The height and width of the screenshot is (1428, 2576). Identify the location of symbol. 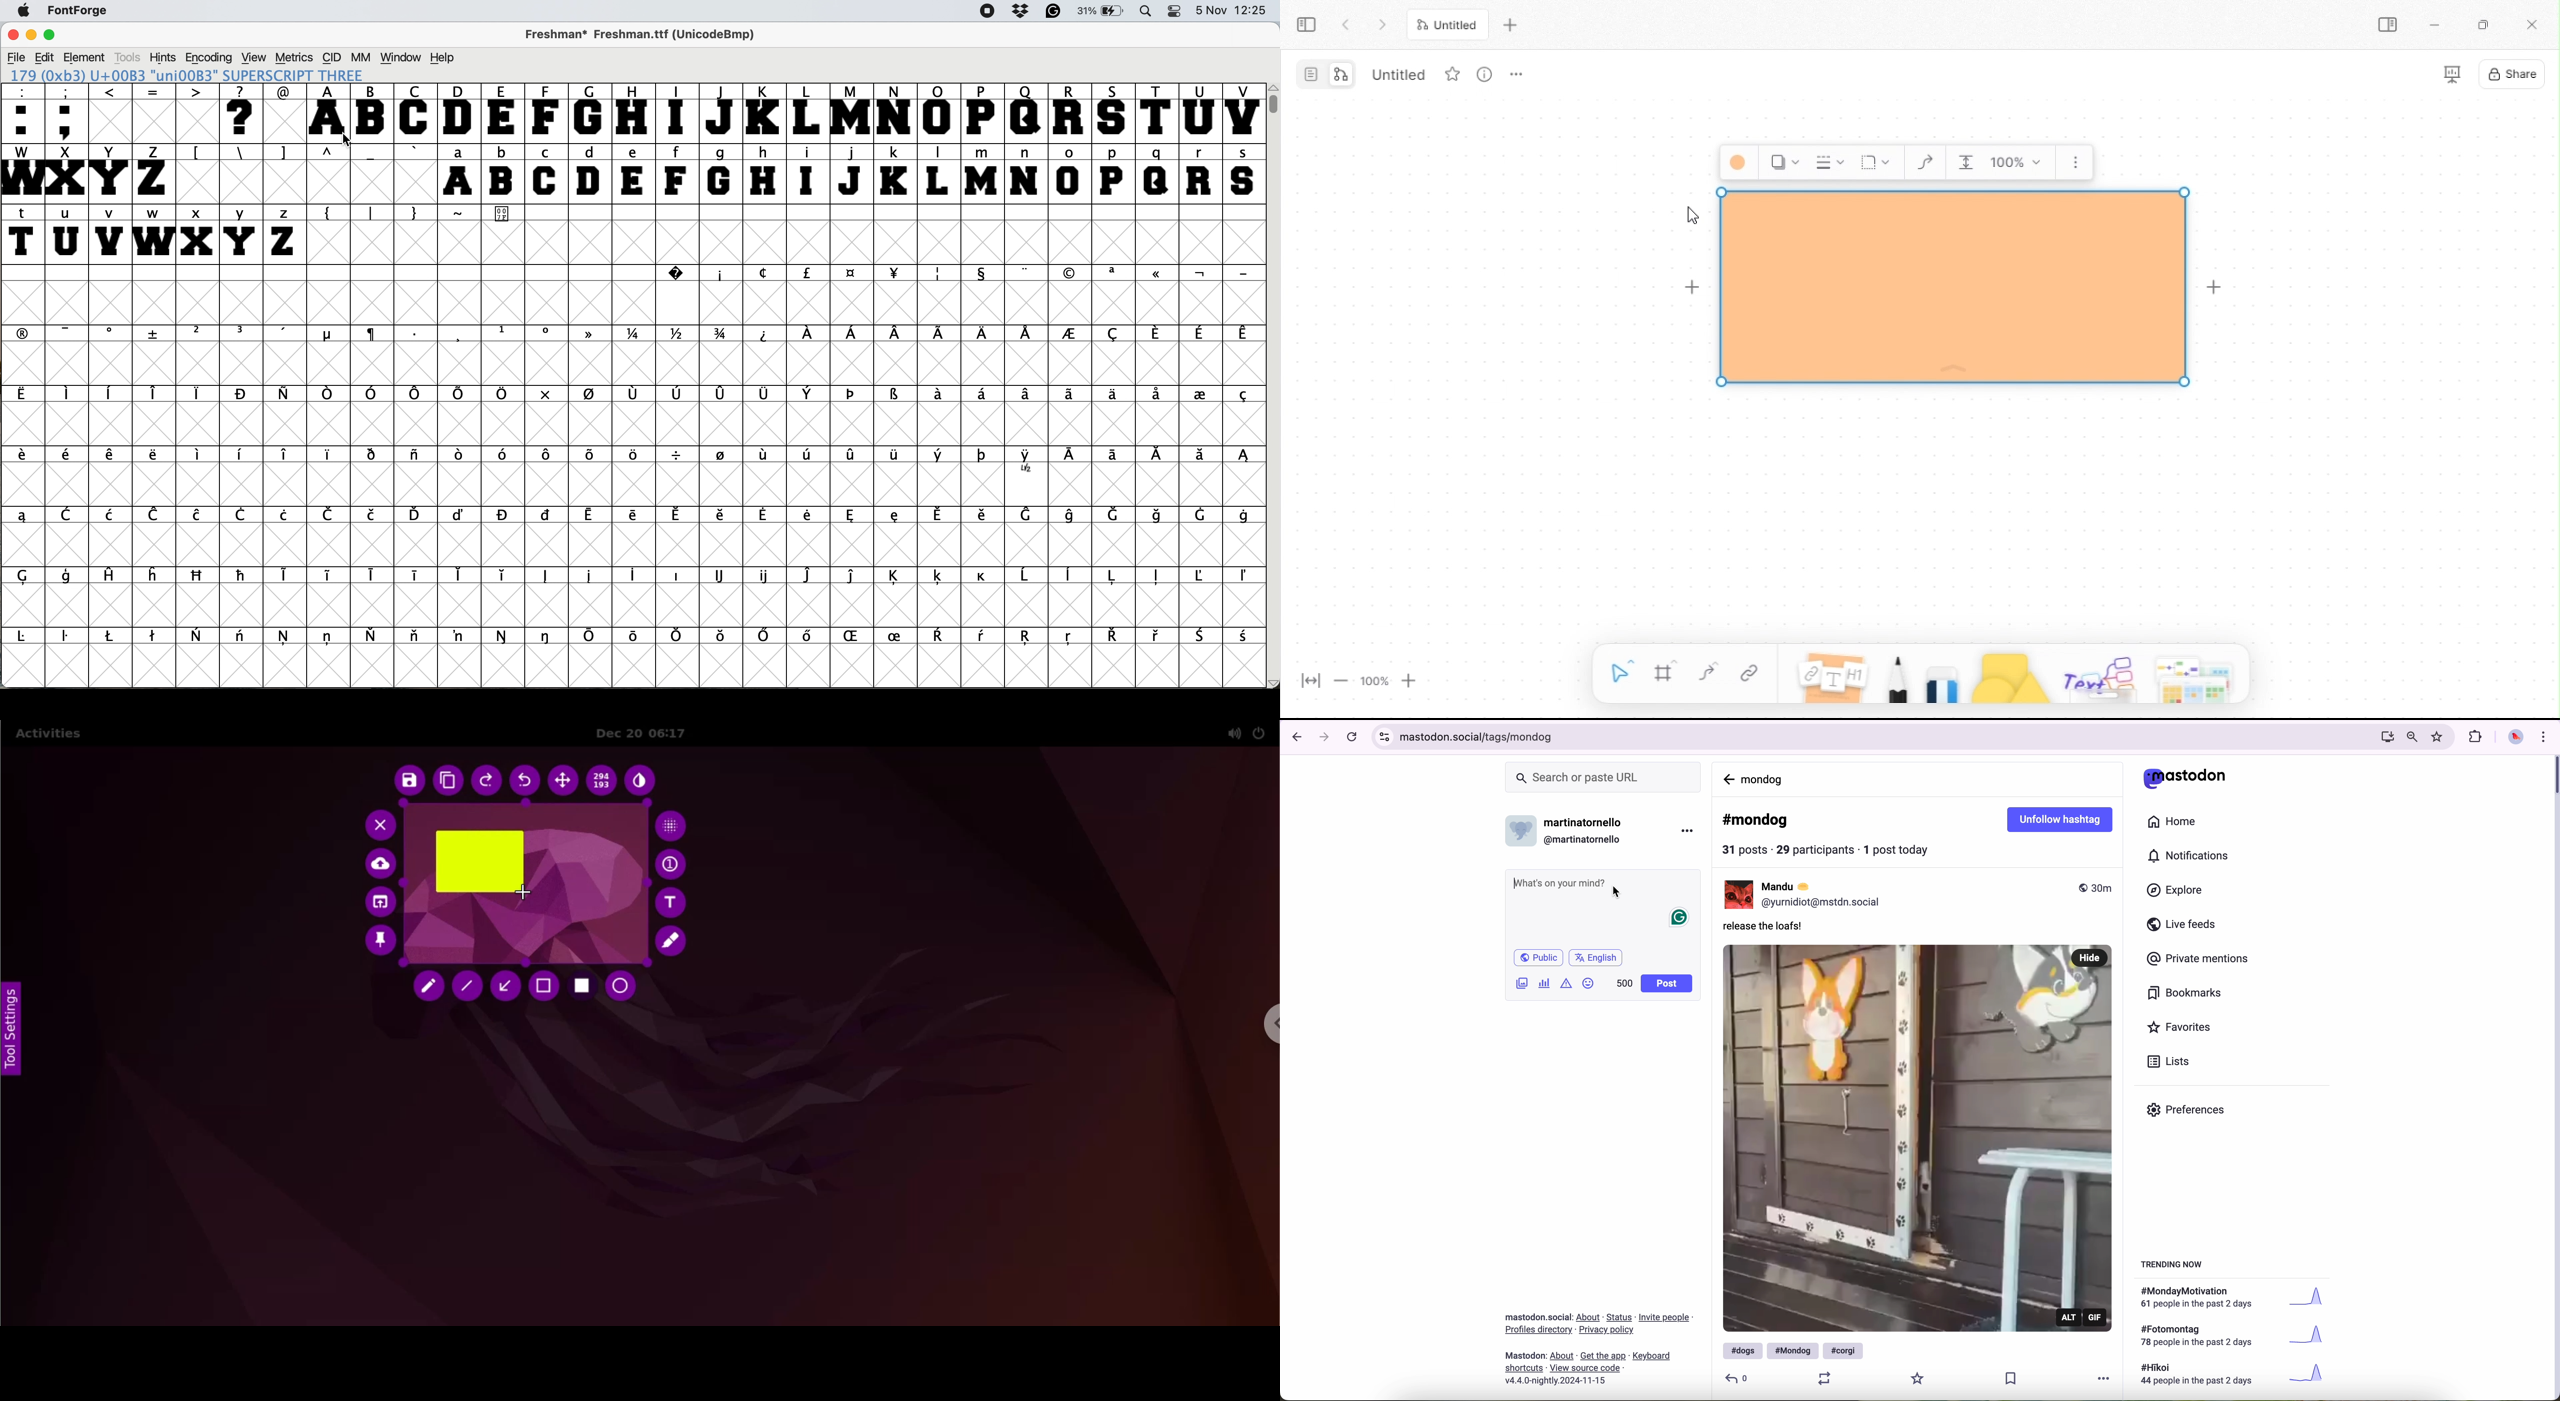
(981, 396).